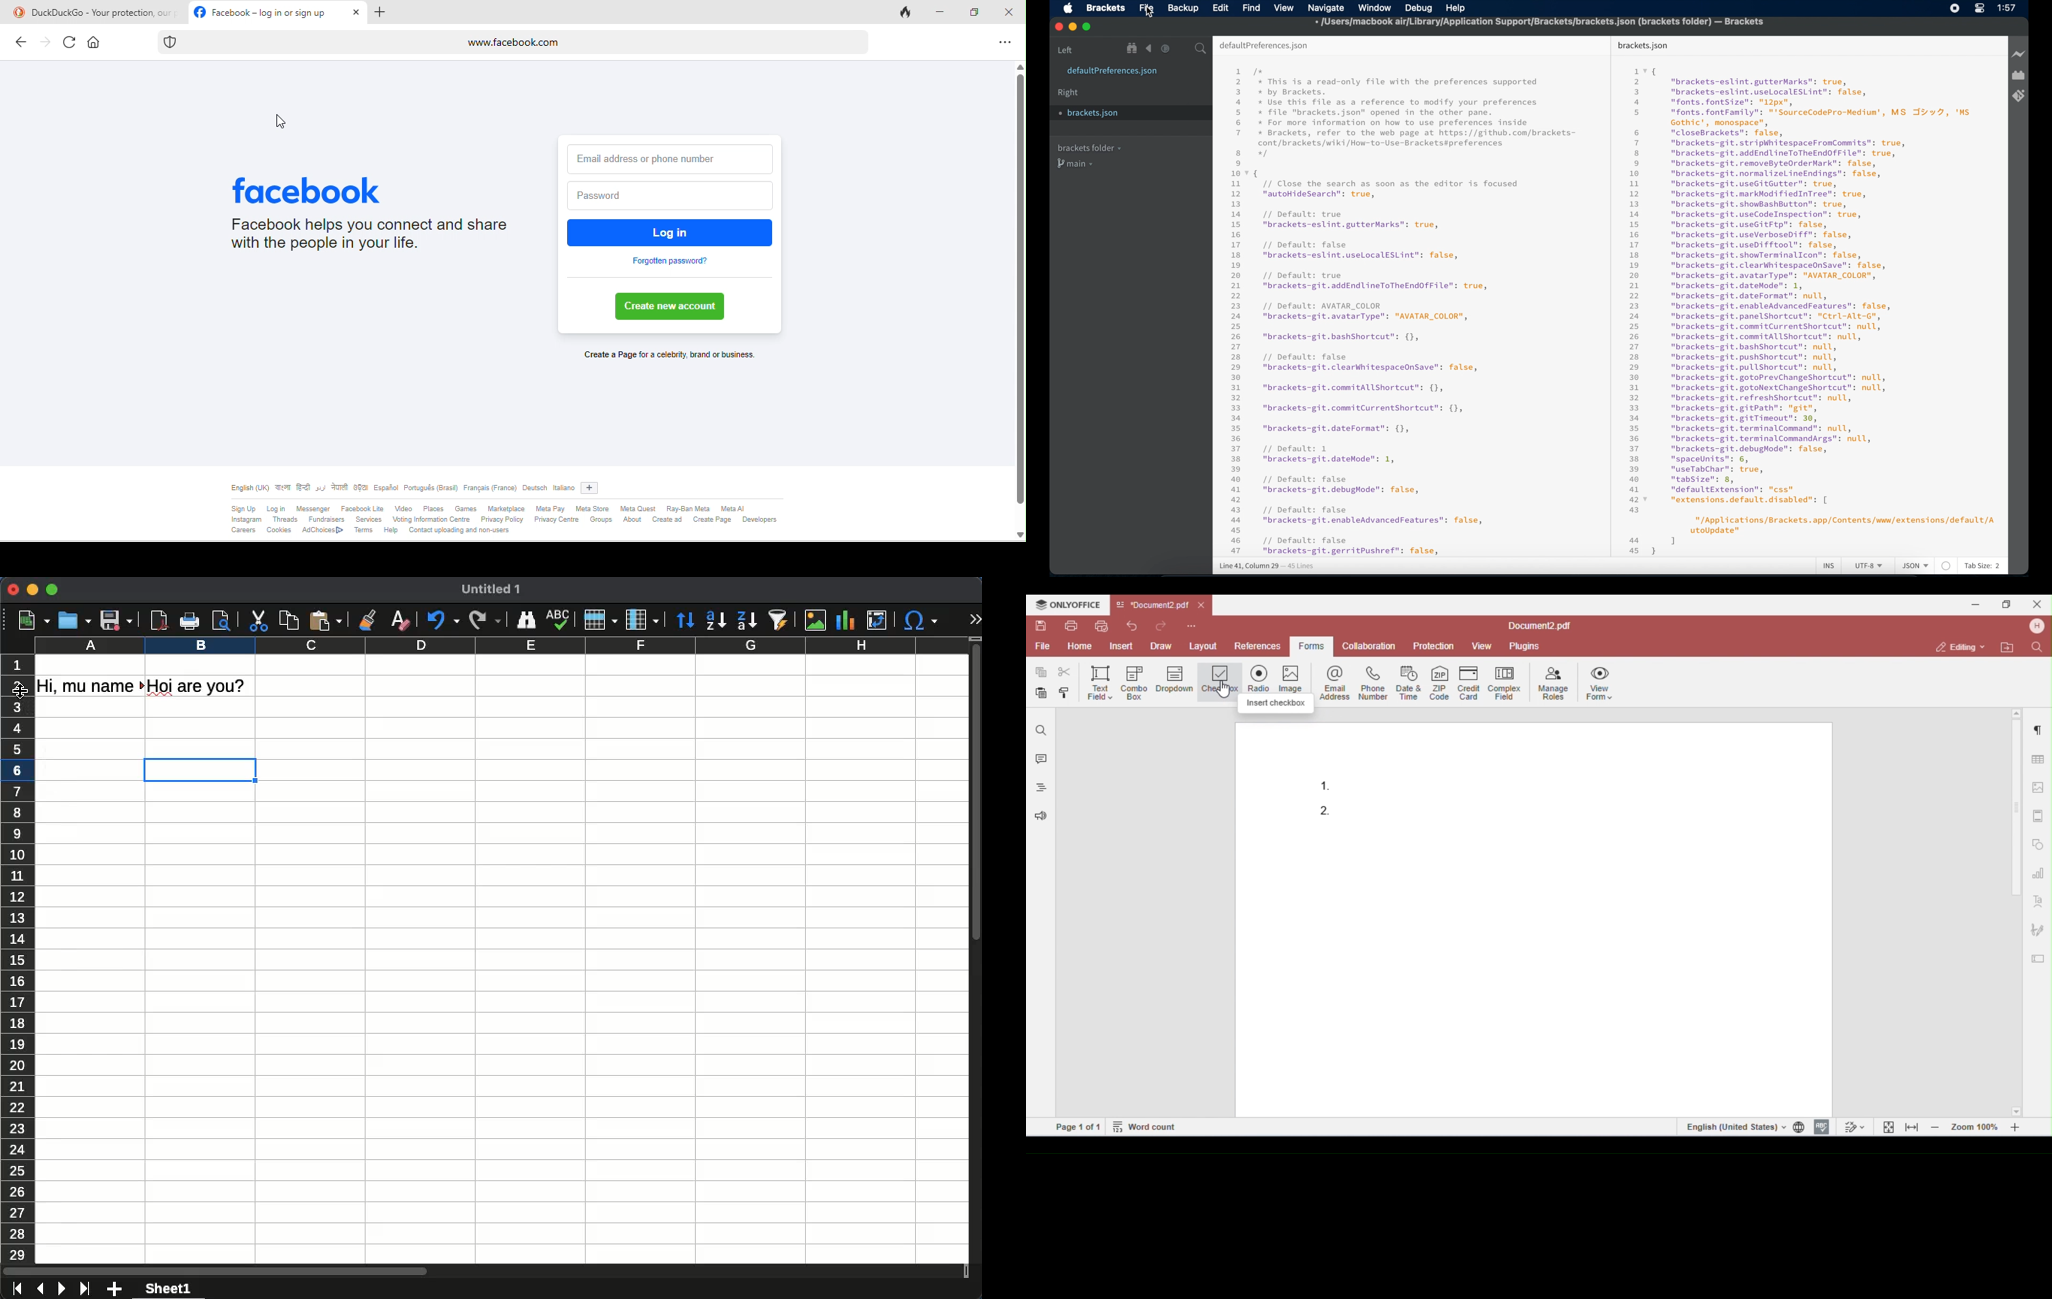 Image resolution: width=2072 pixels, height=1316 pixels. Describe the element at coordinates (716, 620) in the screenshot. I see `ascending` at that location.